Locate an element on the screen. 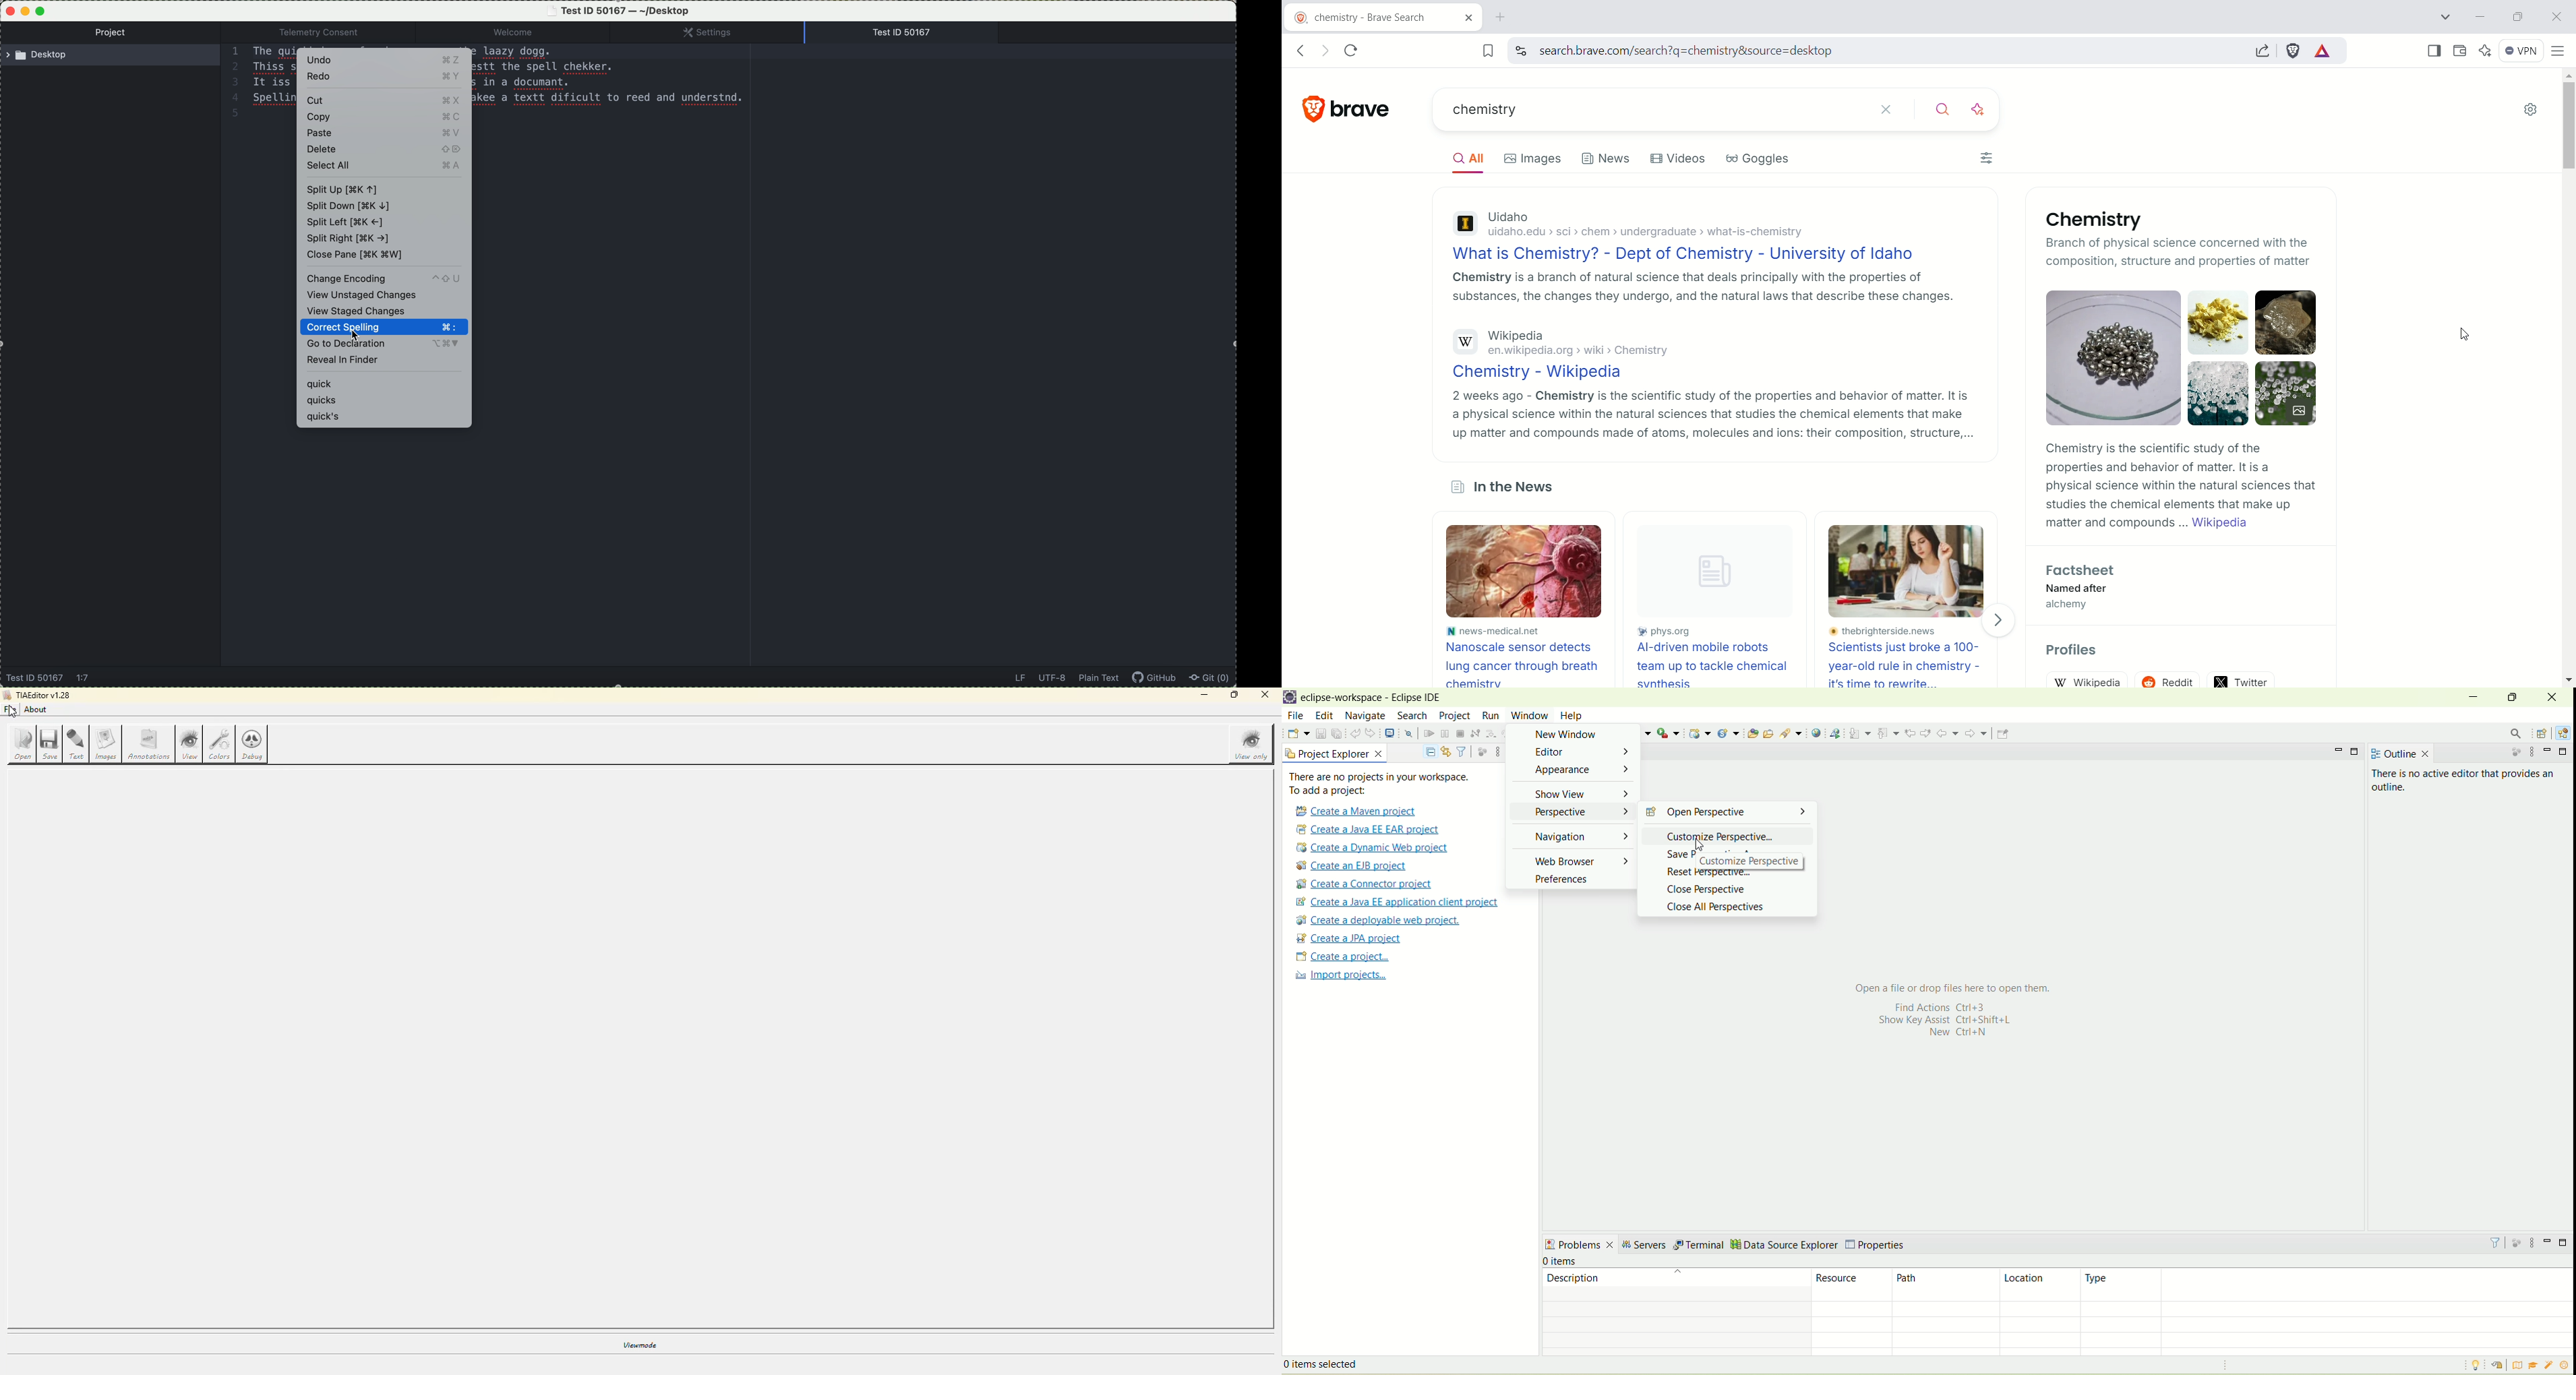 The height and width of the screenshot is (1400, 2576). copy is located at coordinates (385, 117).